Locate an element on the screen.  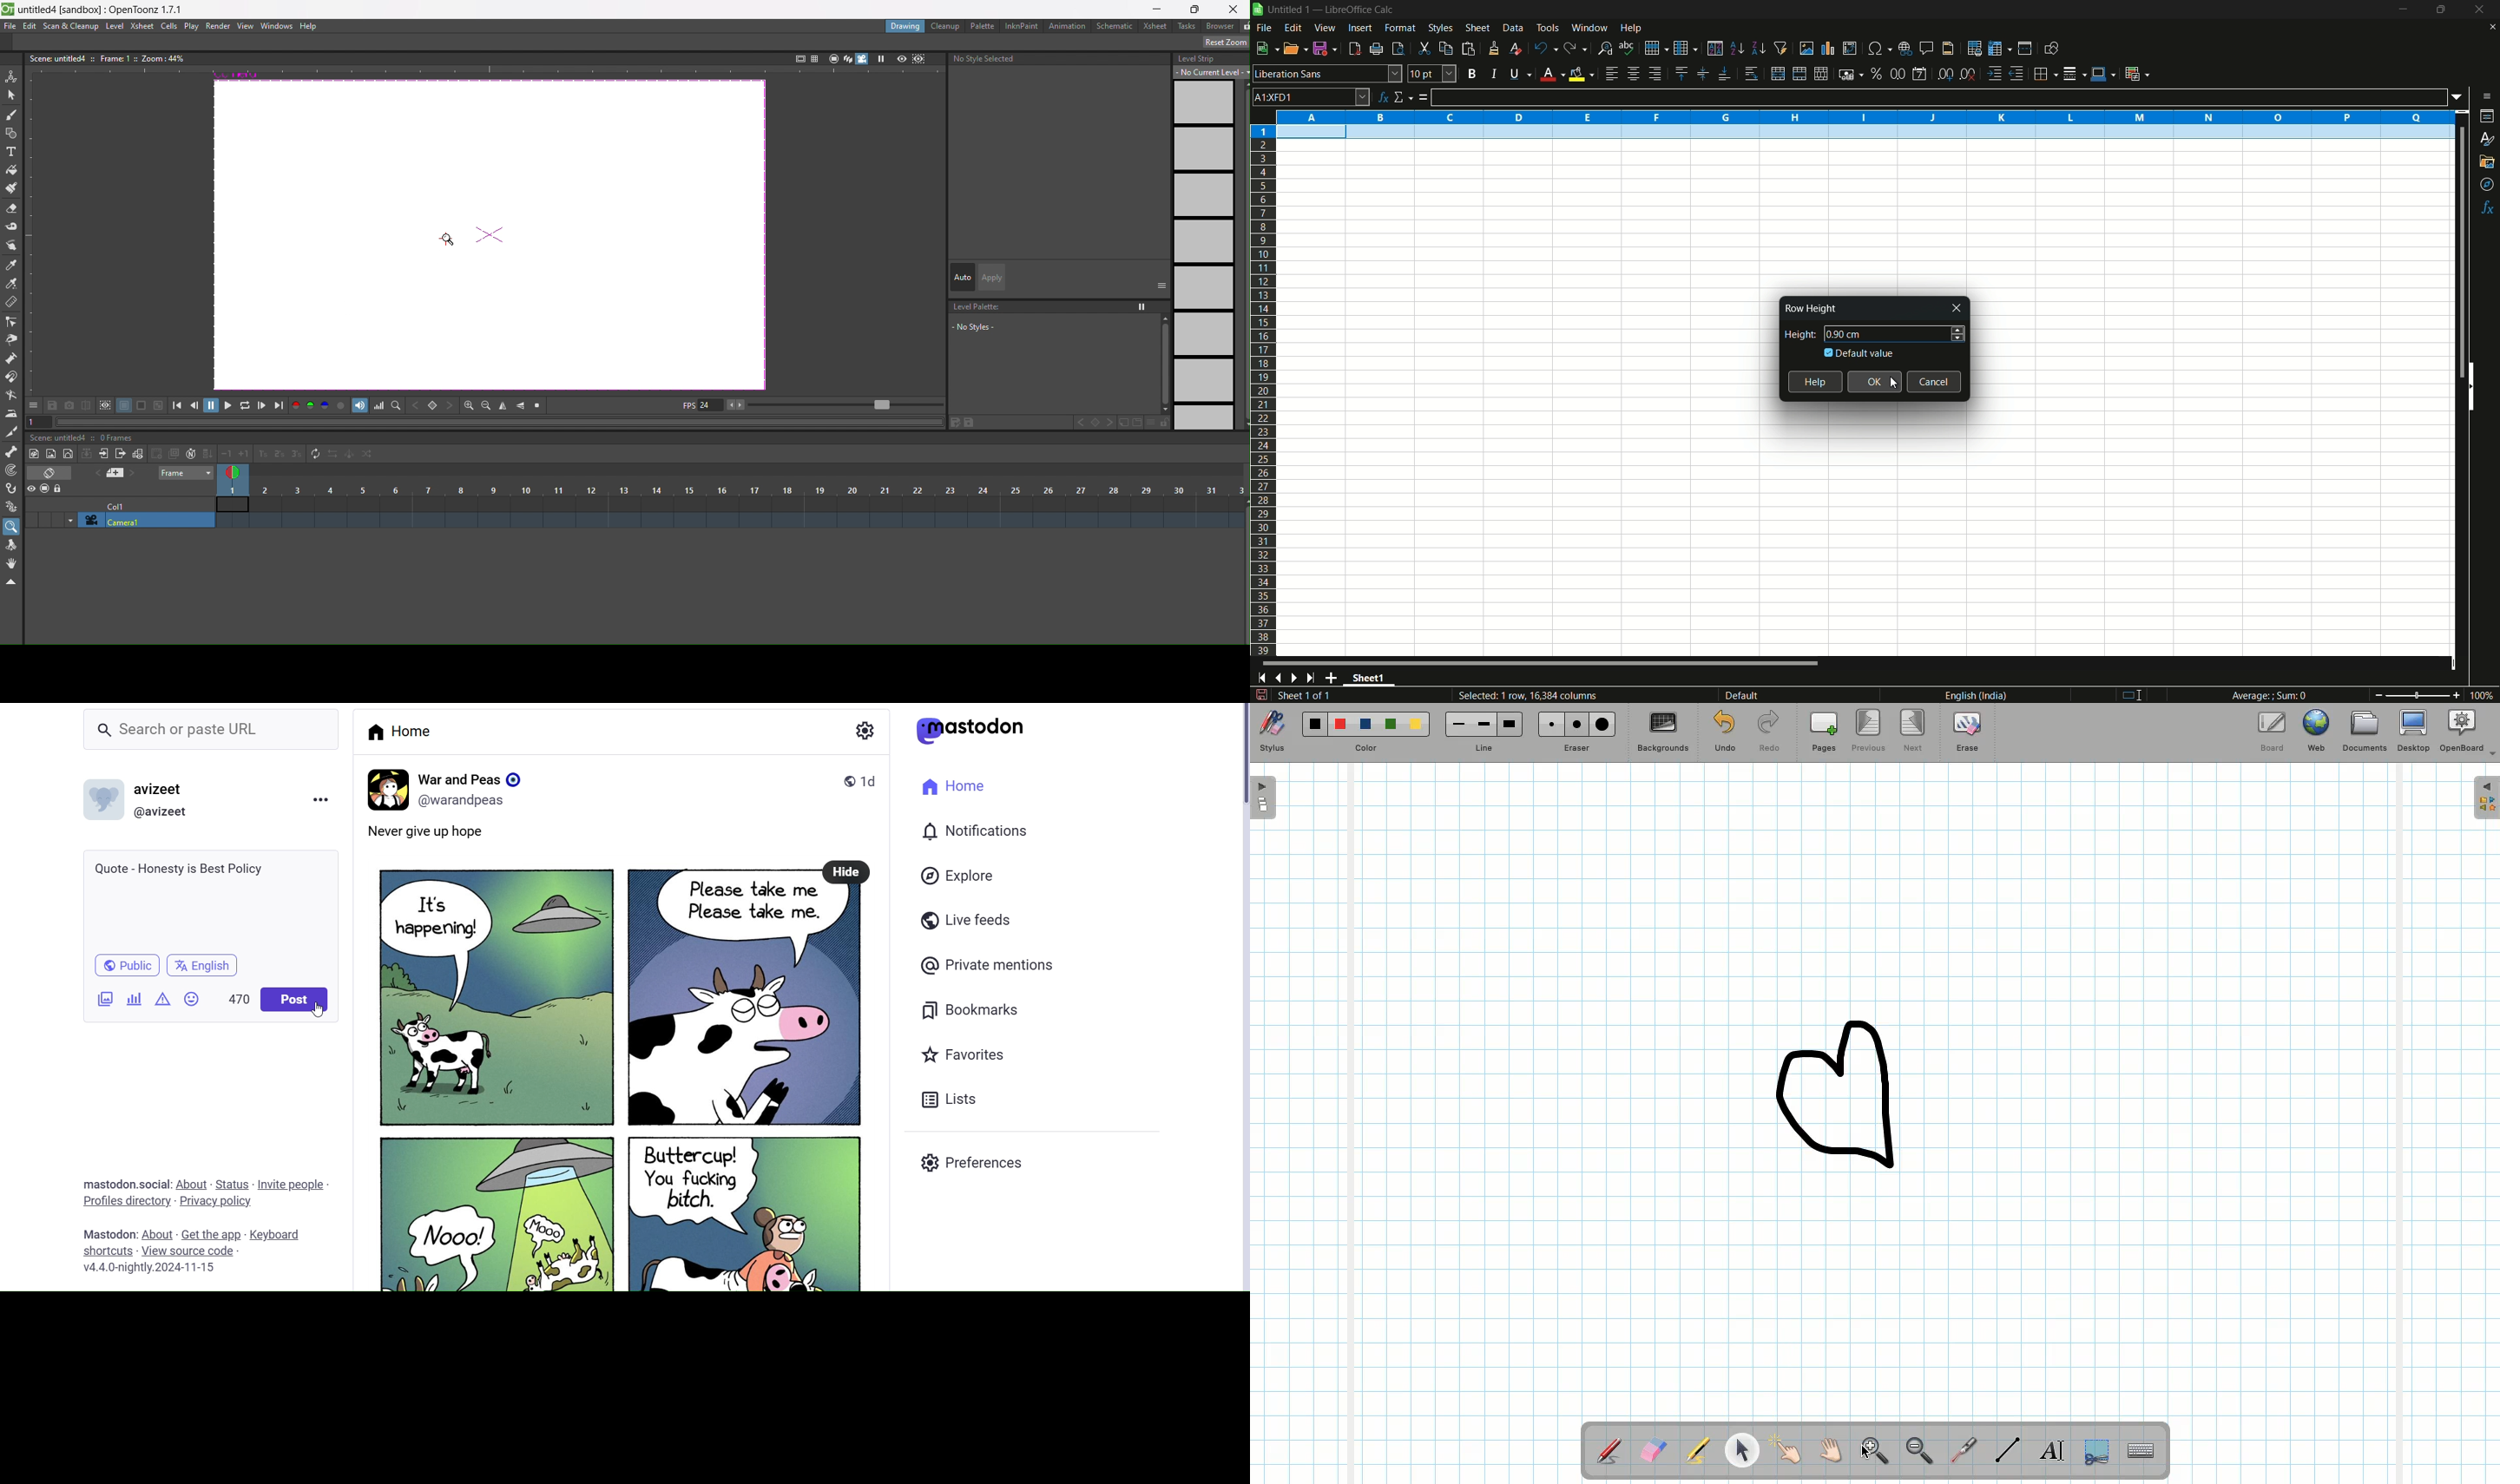
navigator is located at coordinates (2488, 185).